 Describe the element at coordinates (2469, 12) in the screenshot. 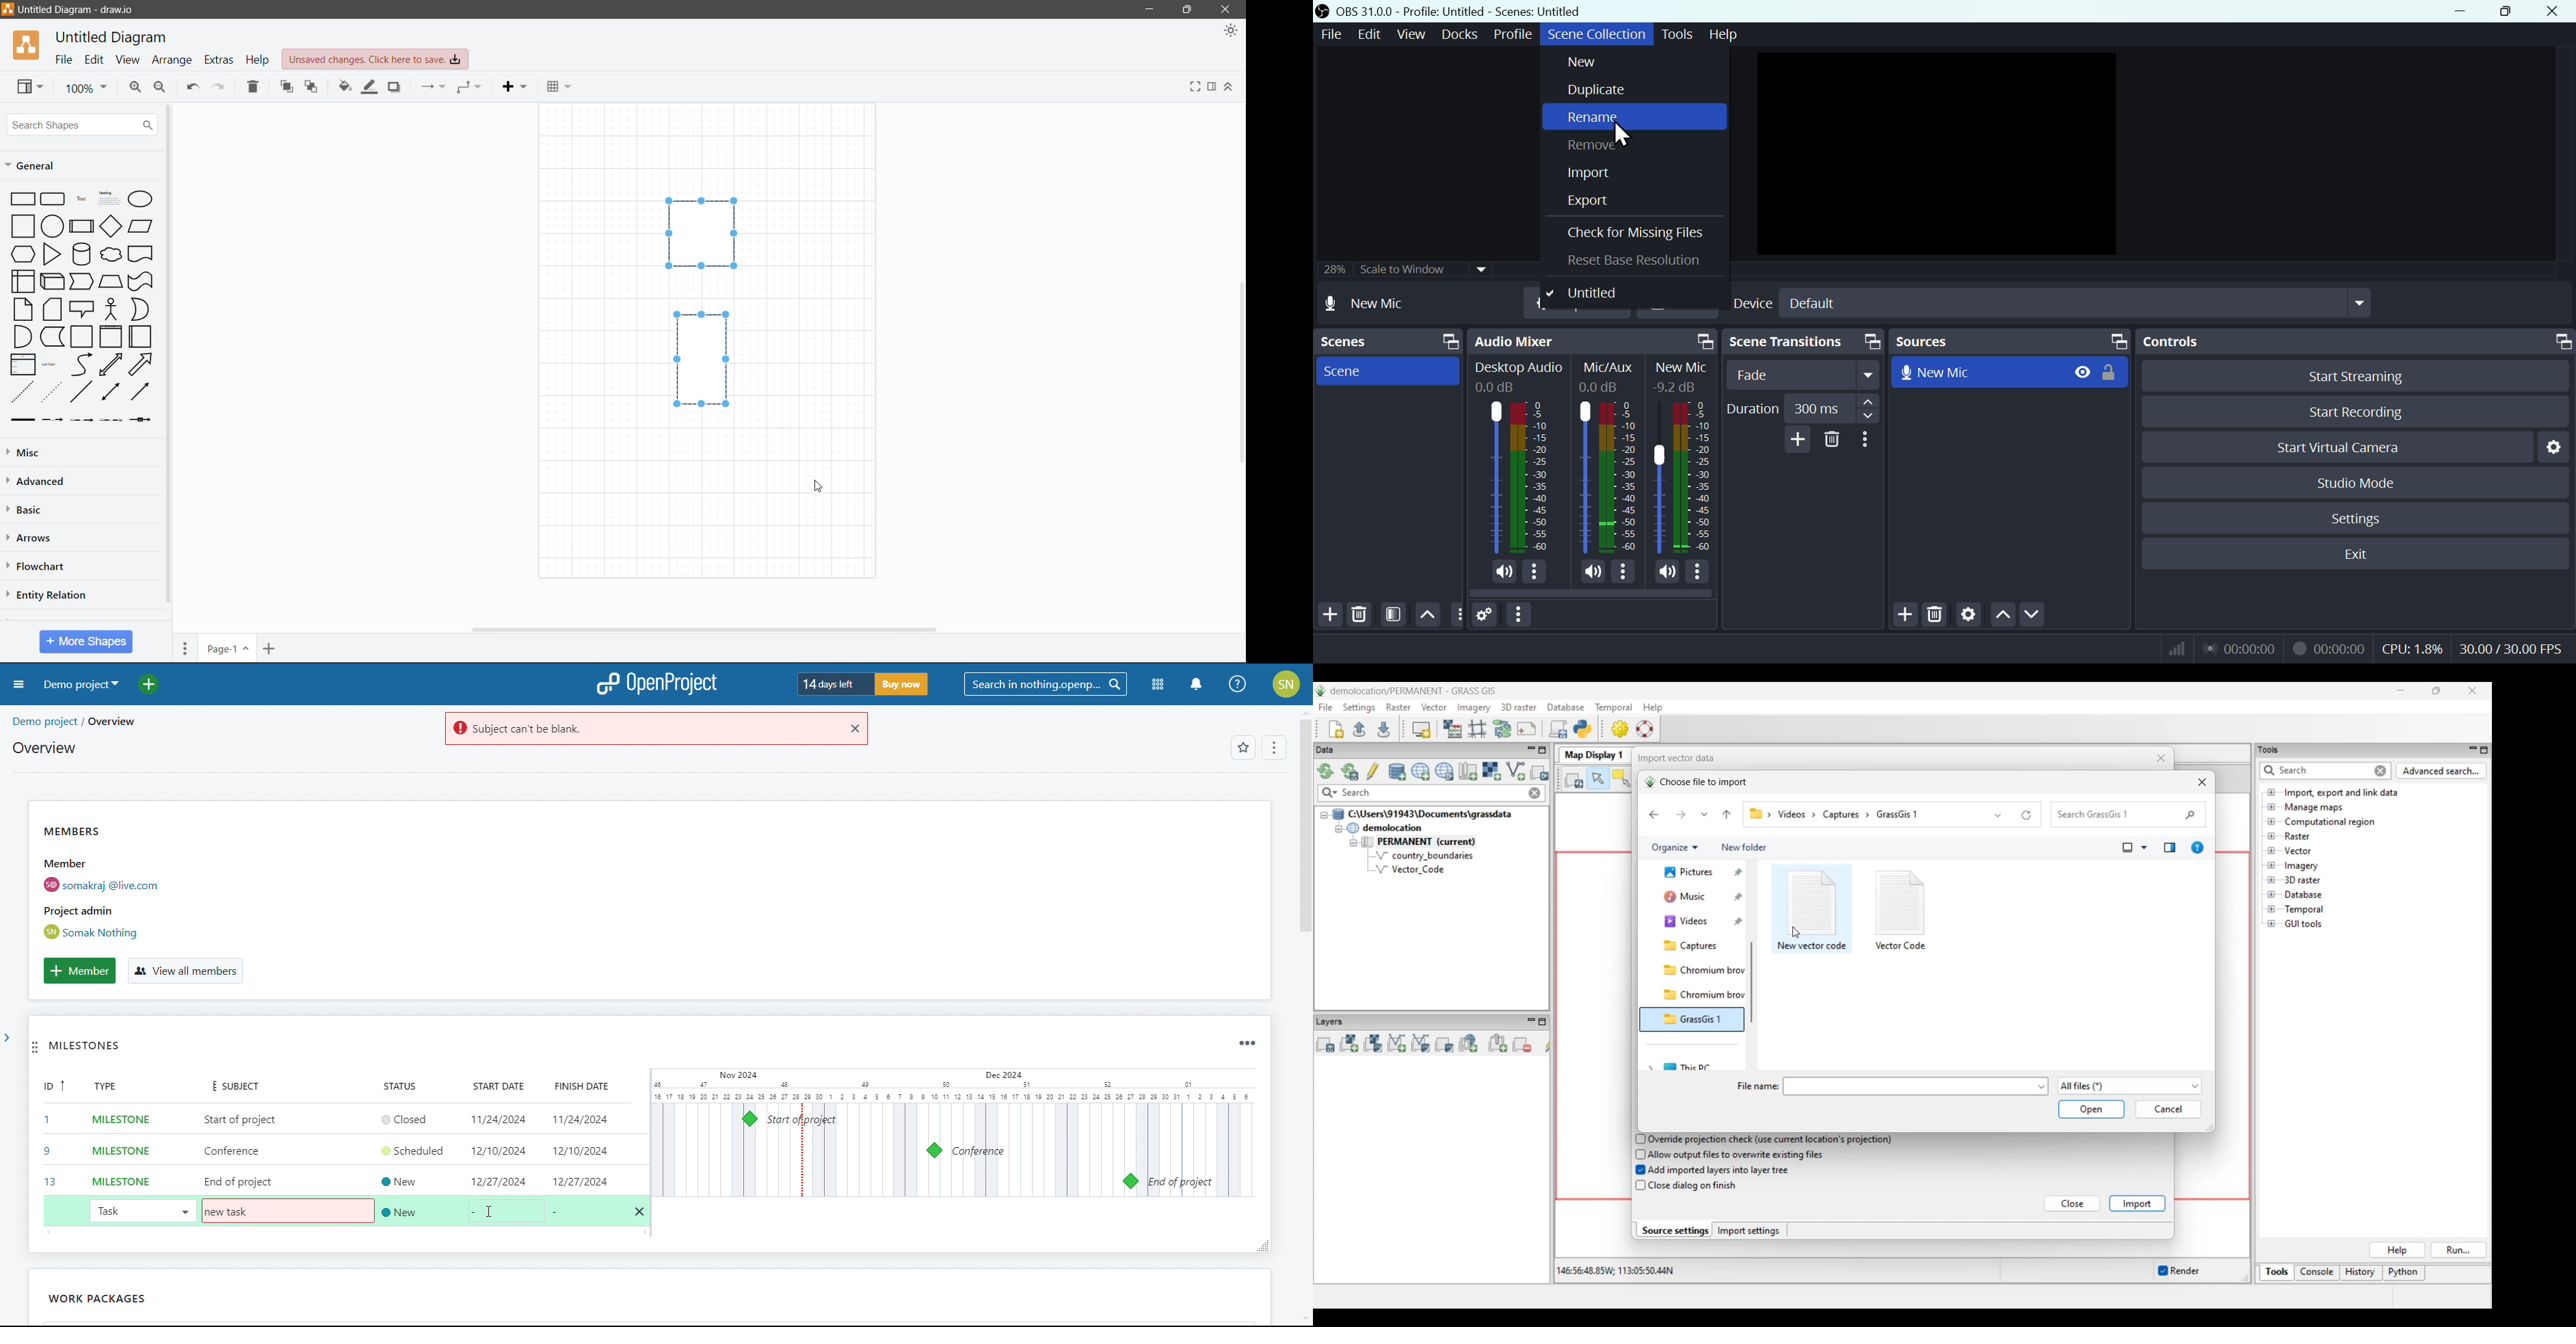

I see `minimise` at that location.